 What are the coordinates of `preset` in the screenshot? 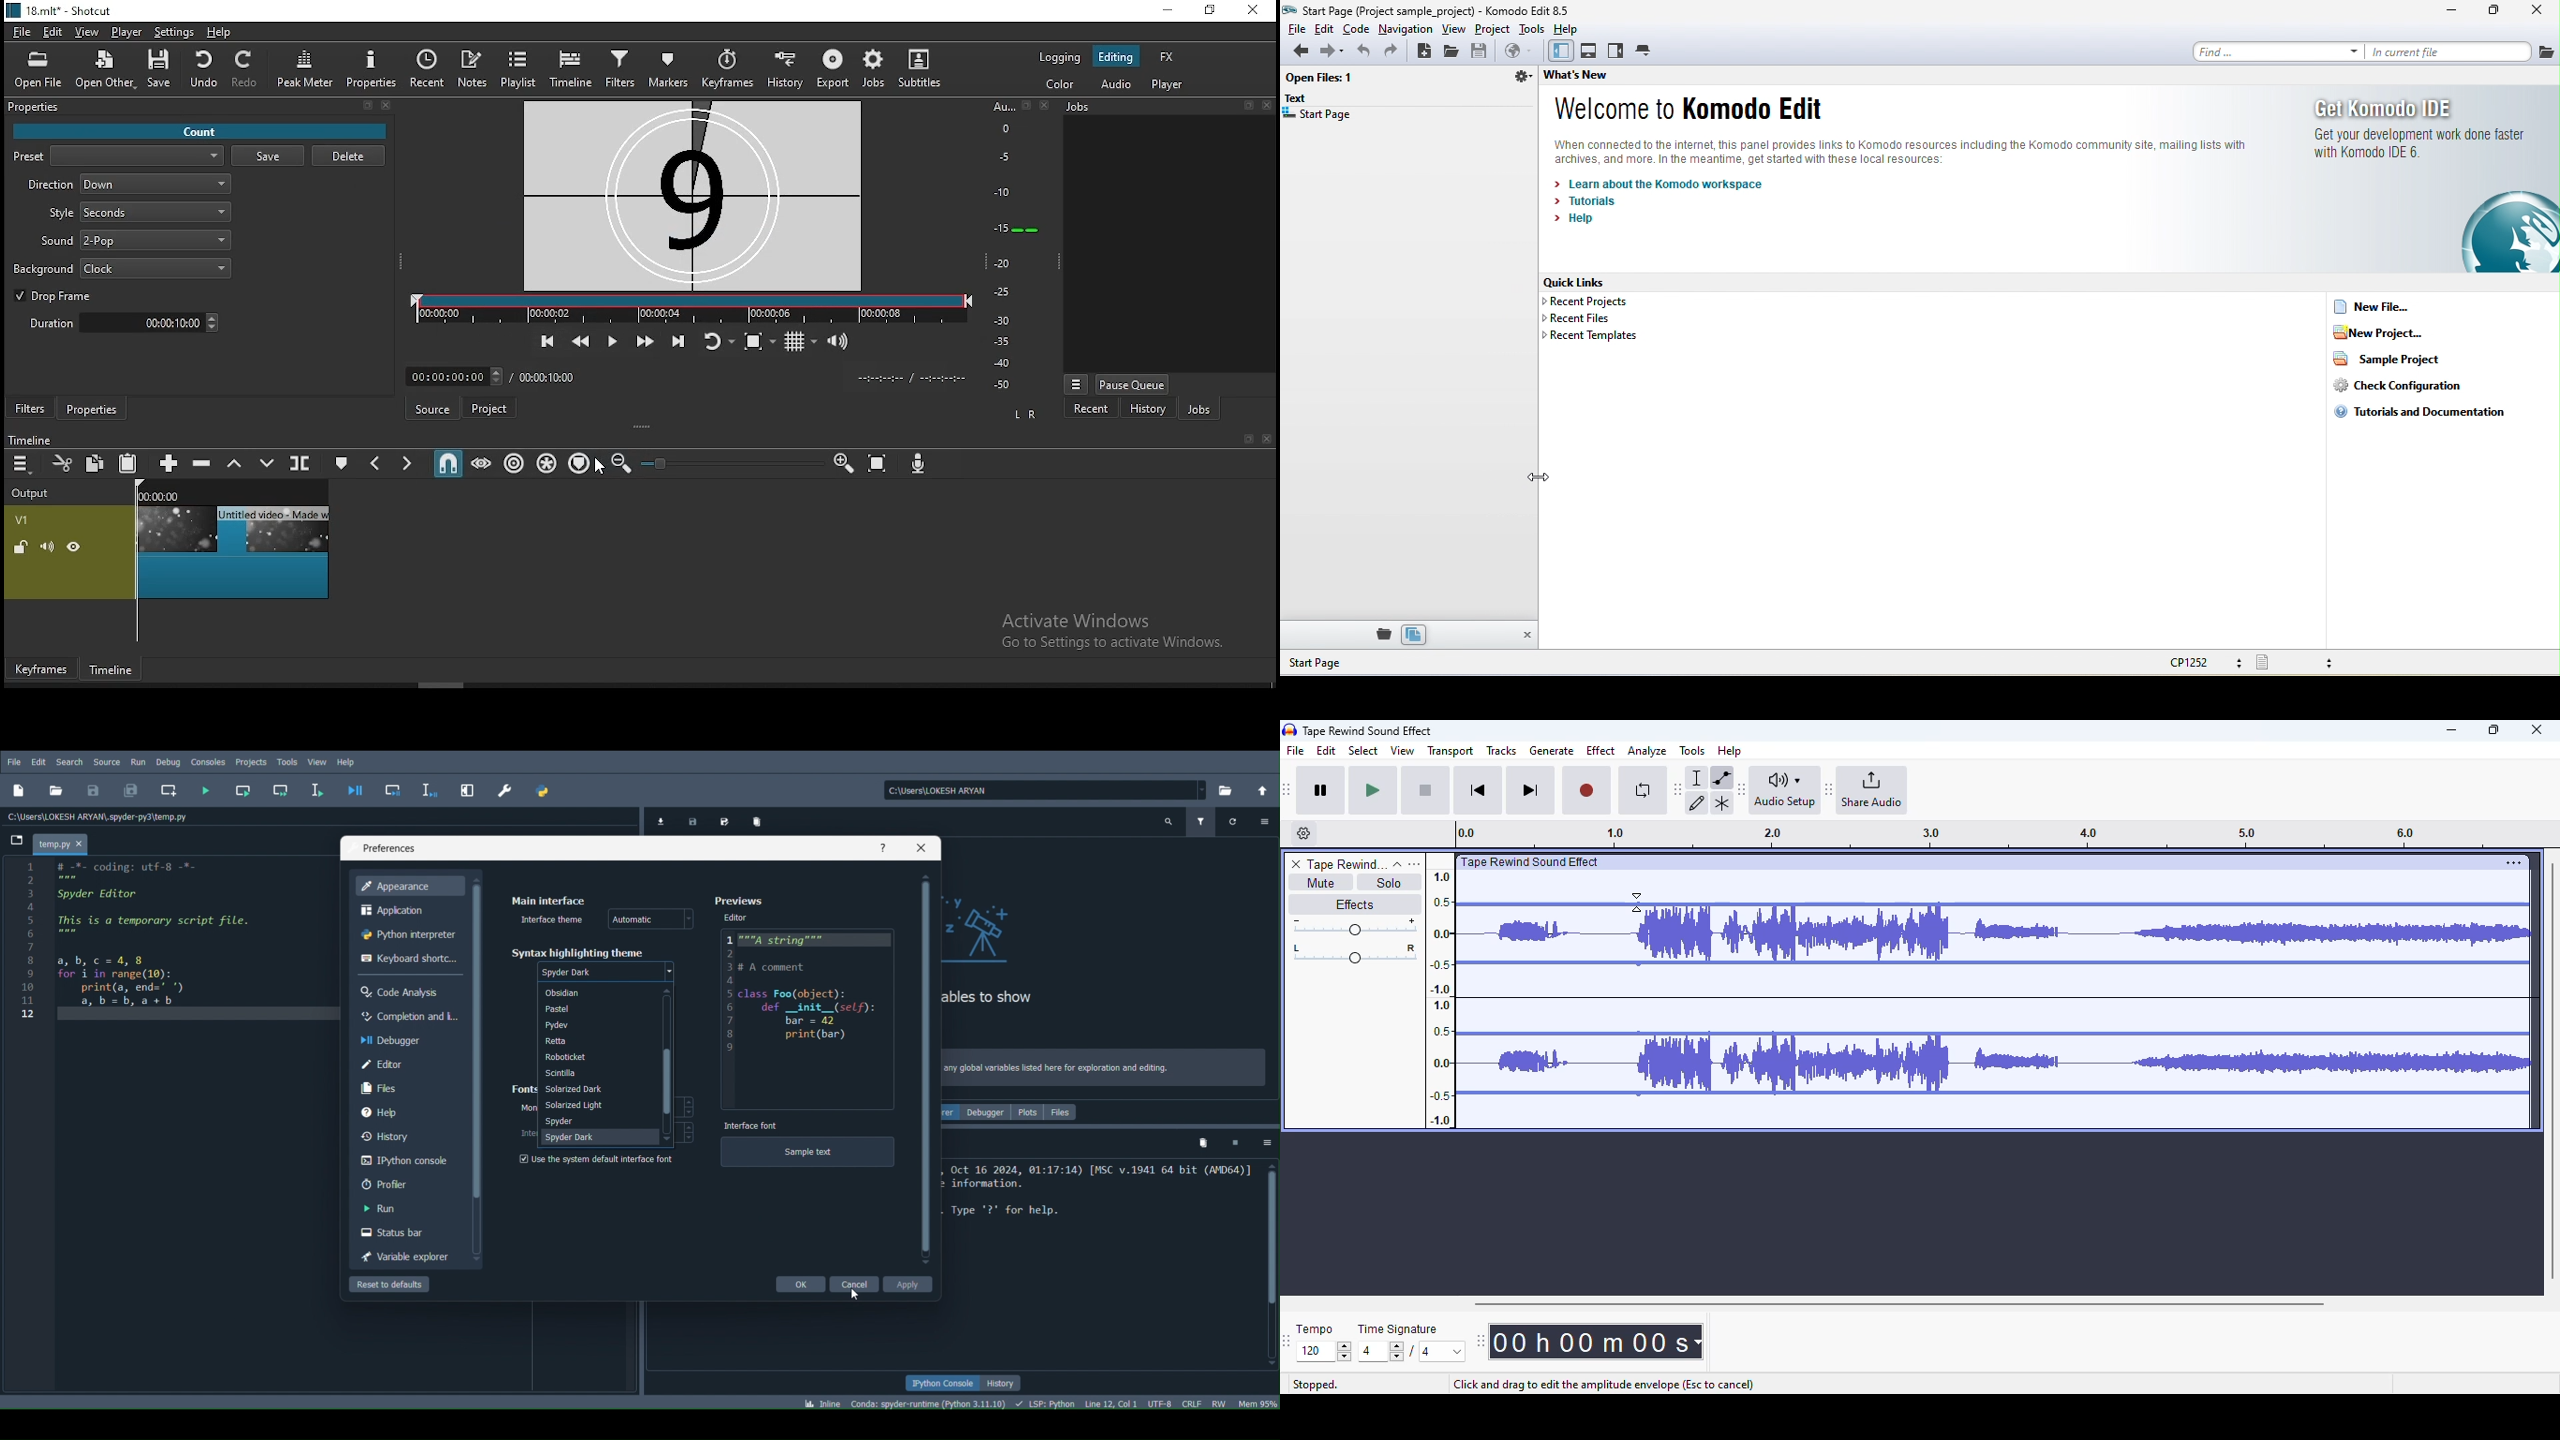 It's located at (121, 156).